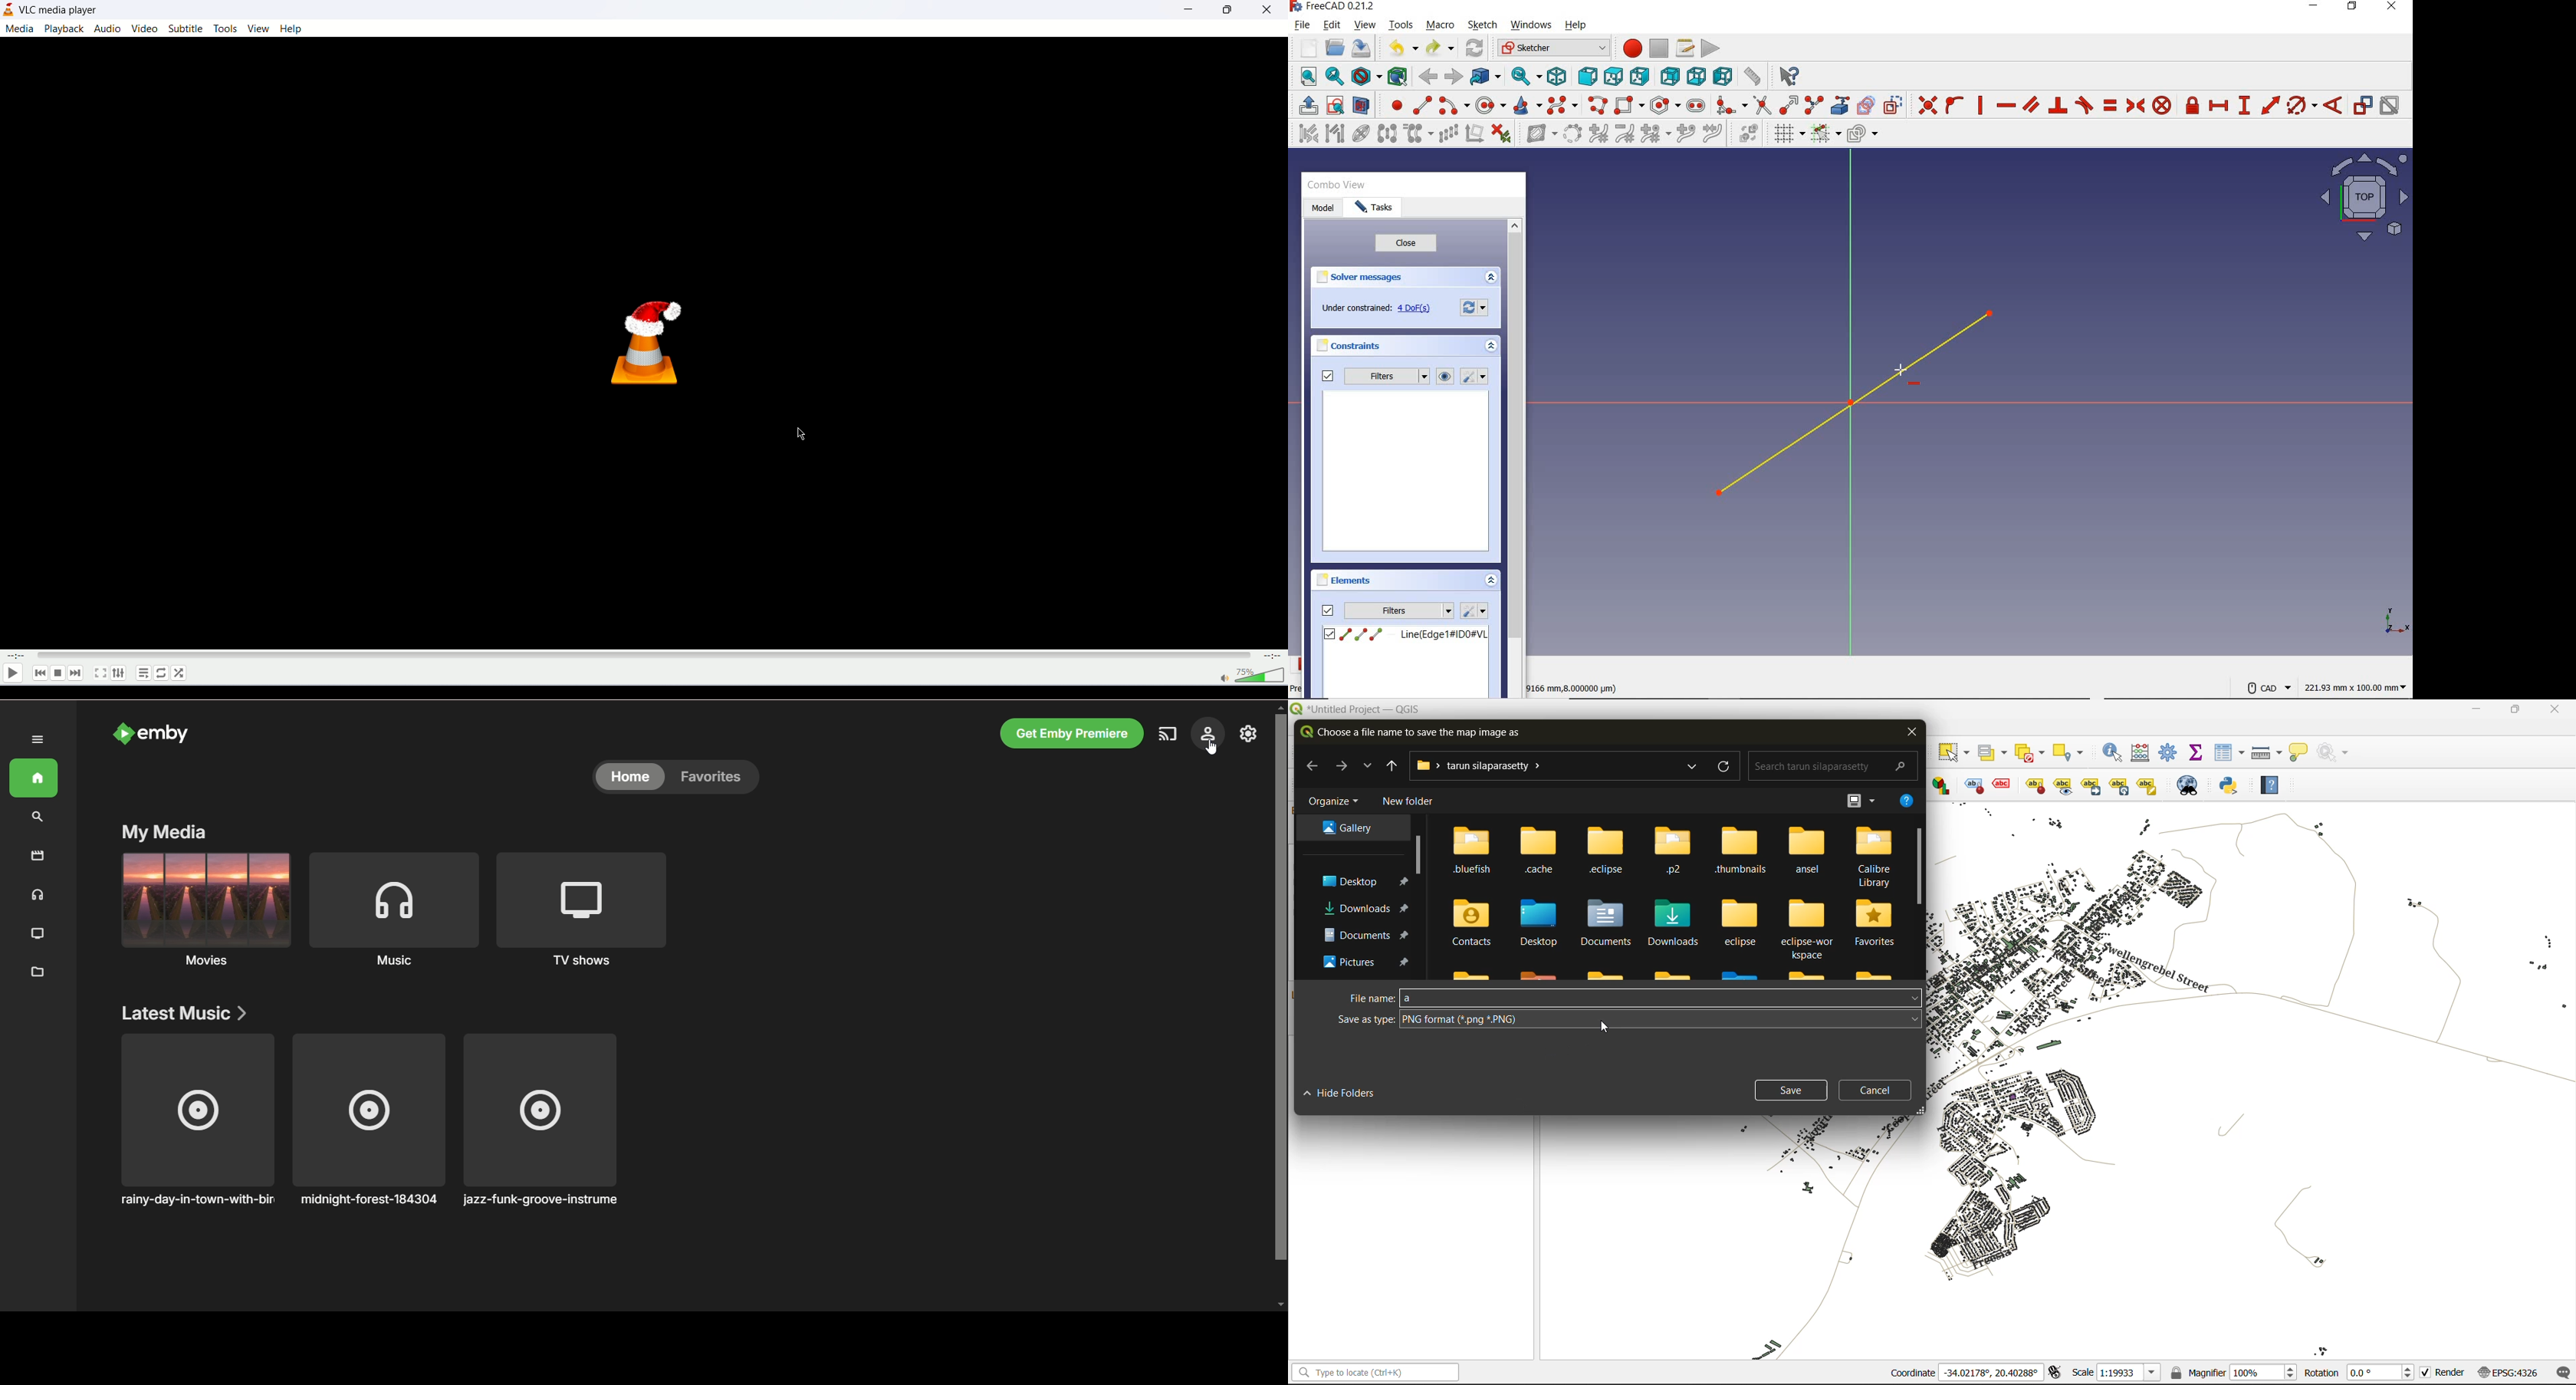  I want to click on EDIT, so click(1332, 25).